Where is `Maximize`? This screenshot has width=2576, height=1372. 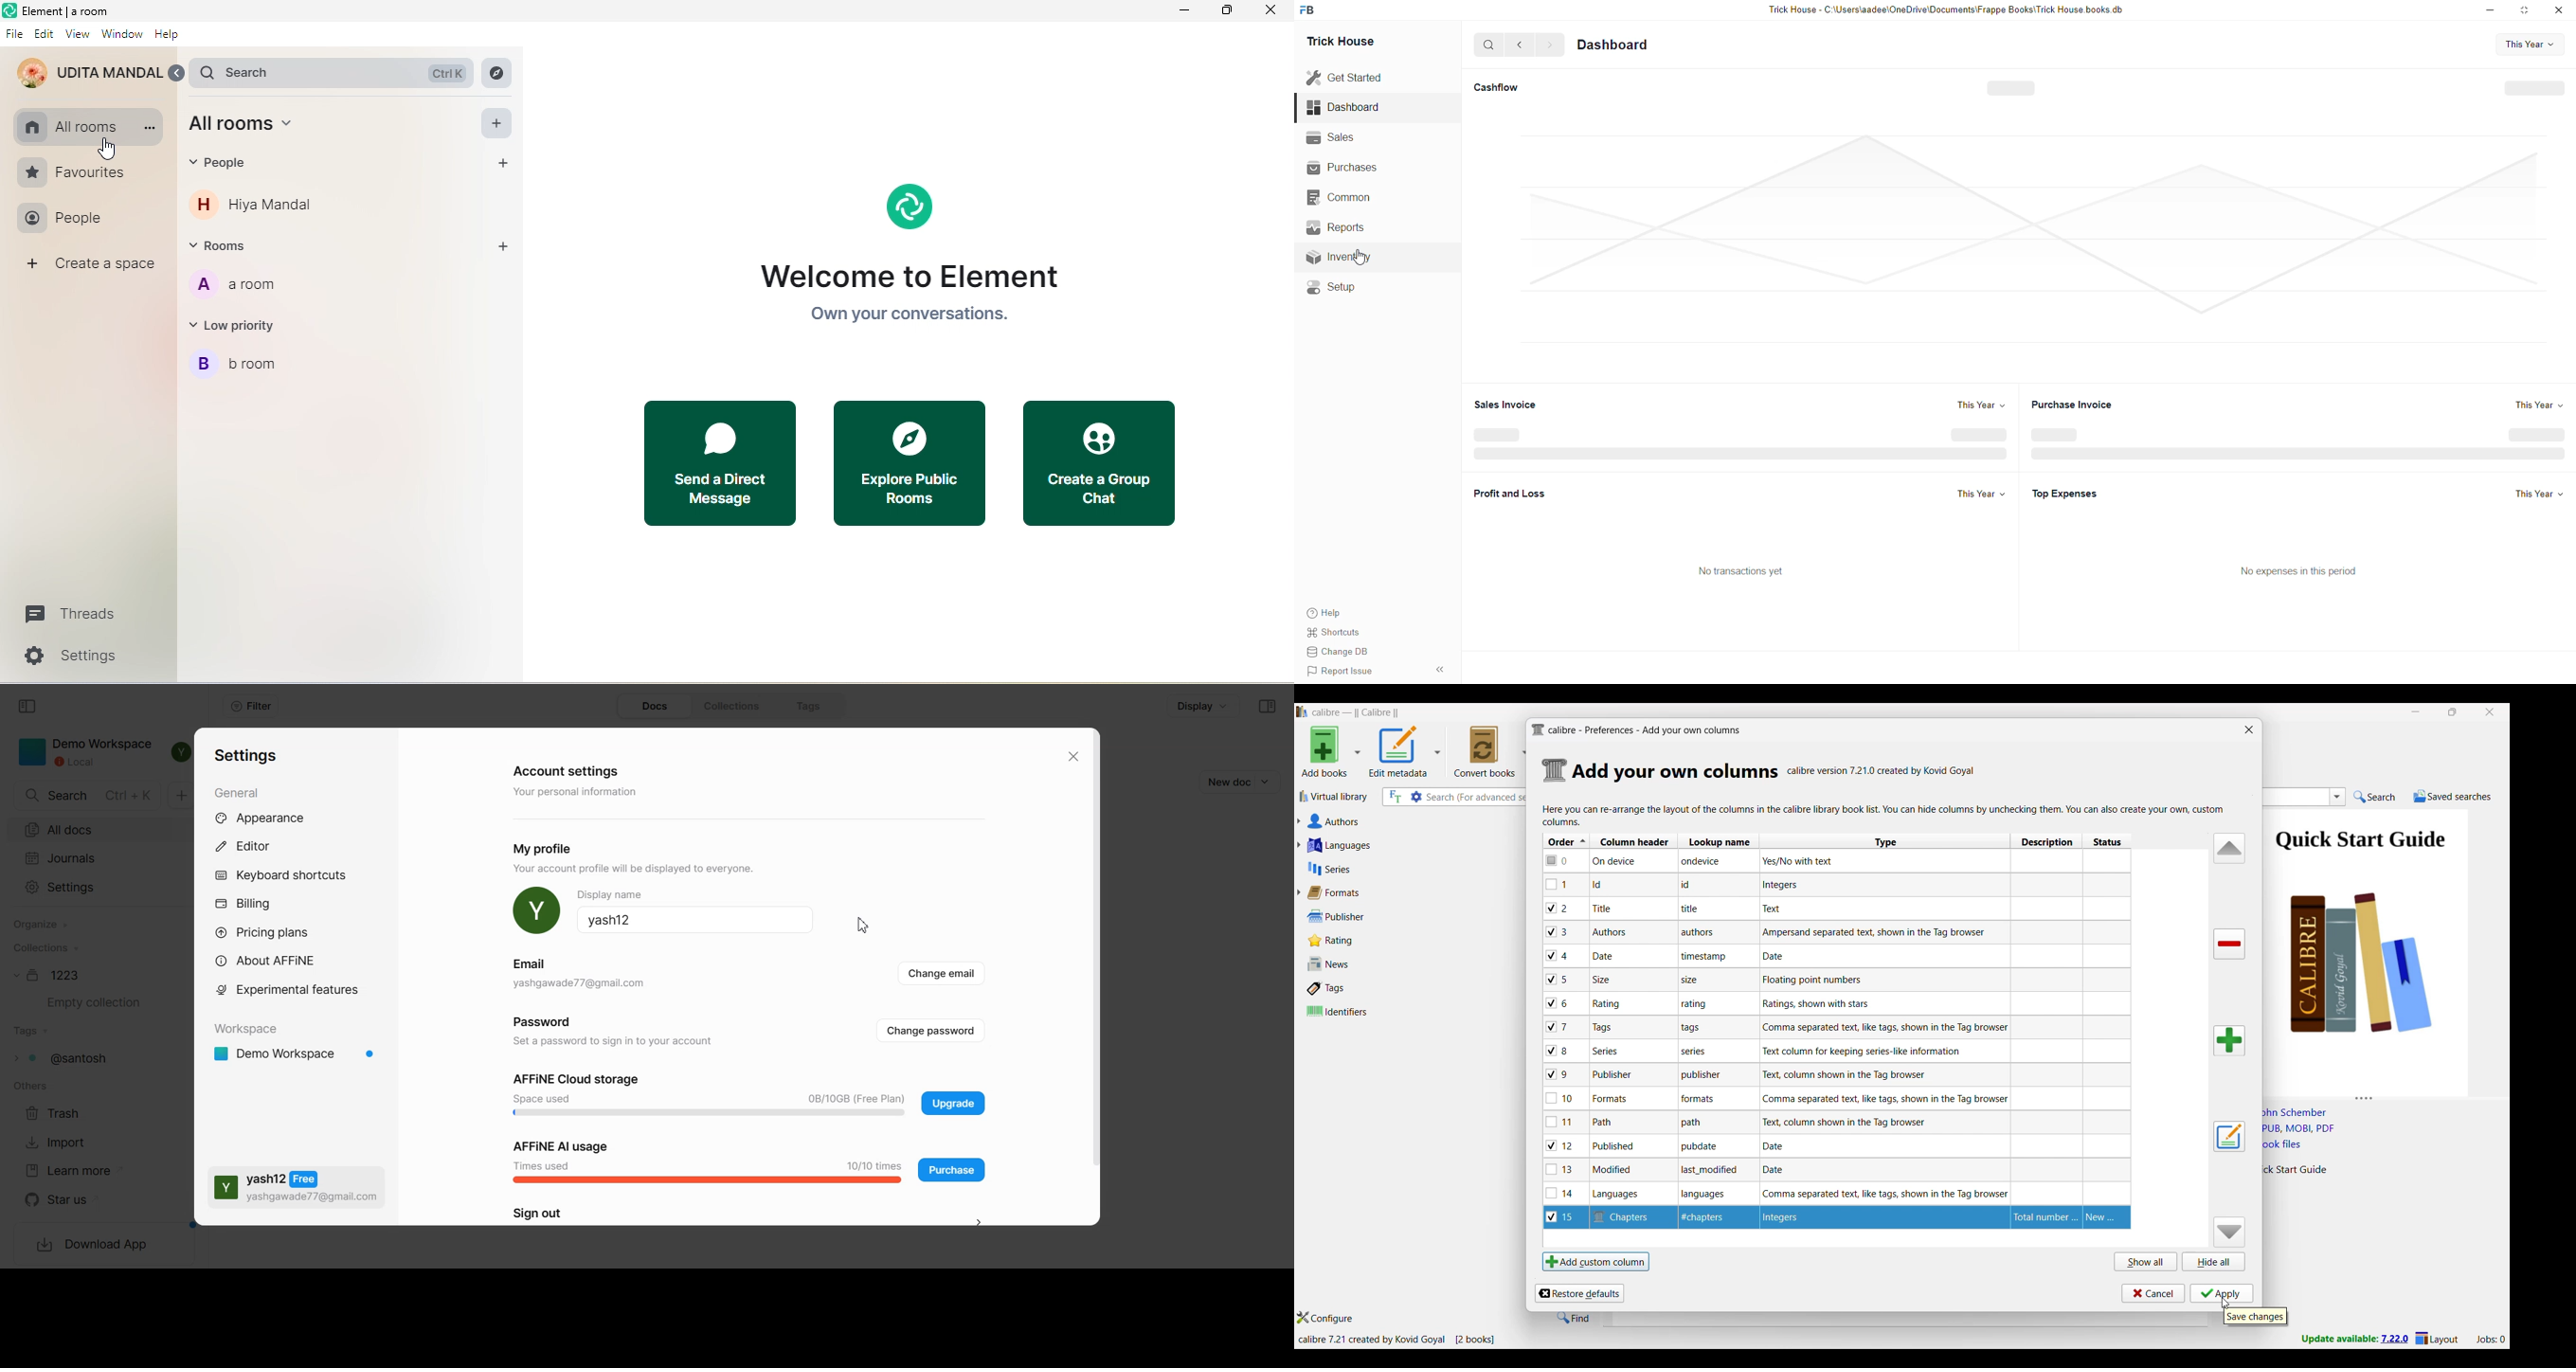
Maximize is located at coordinates (1227, 11).